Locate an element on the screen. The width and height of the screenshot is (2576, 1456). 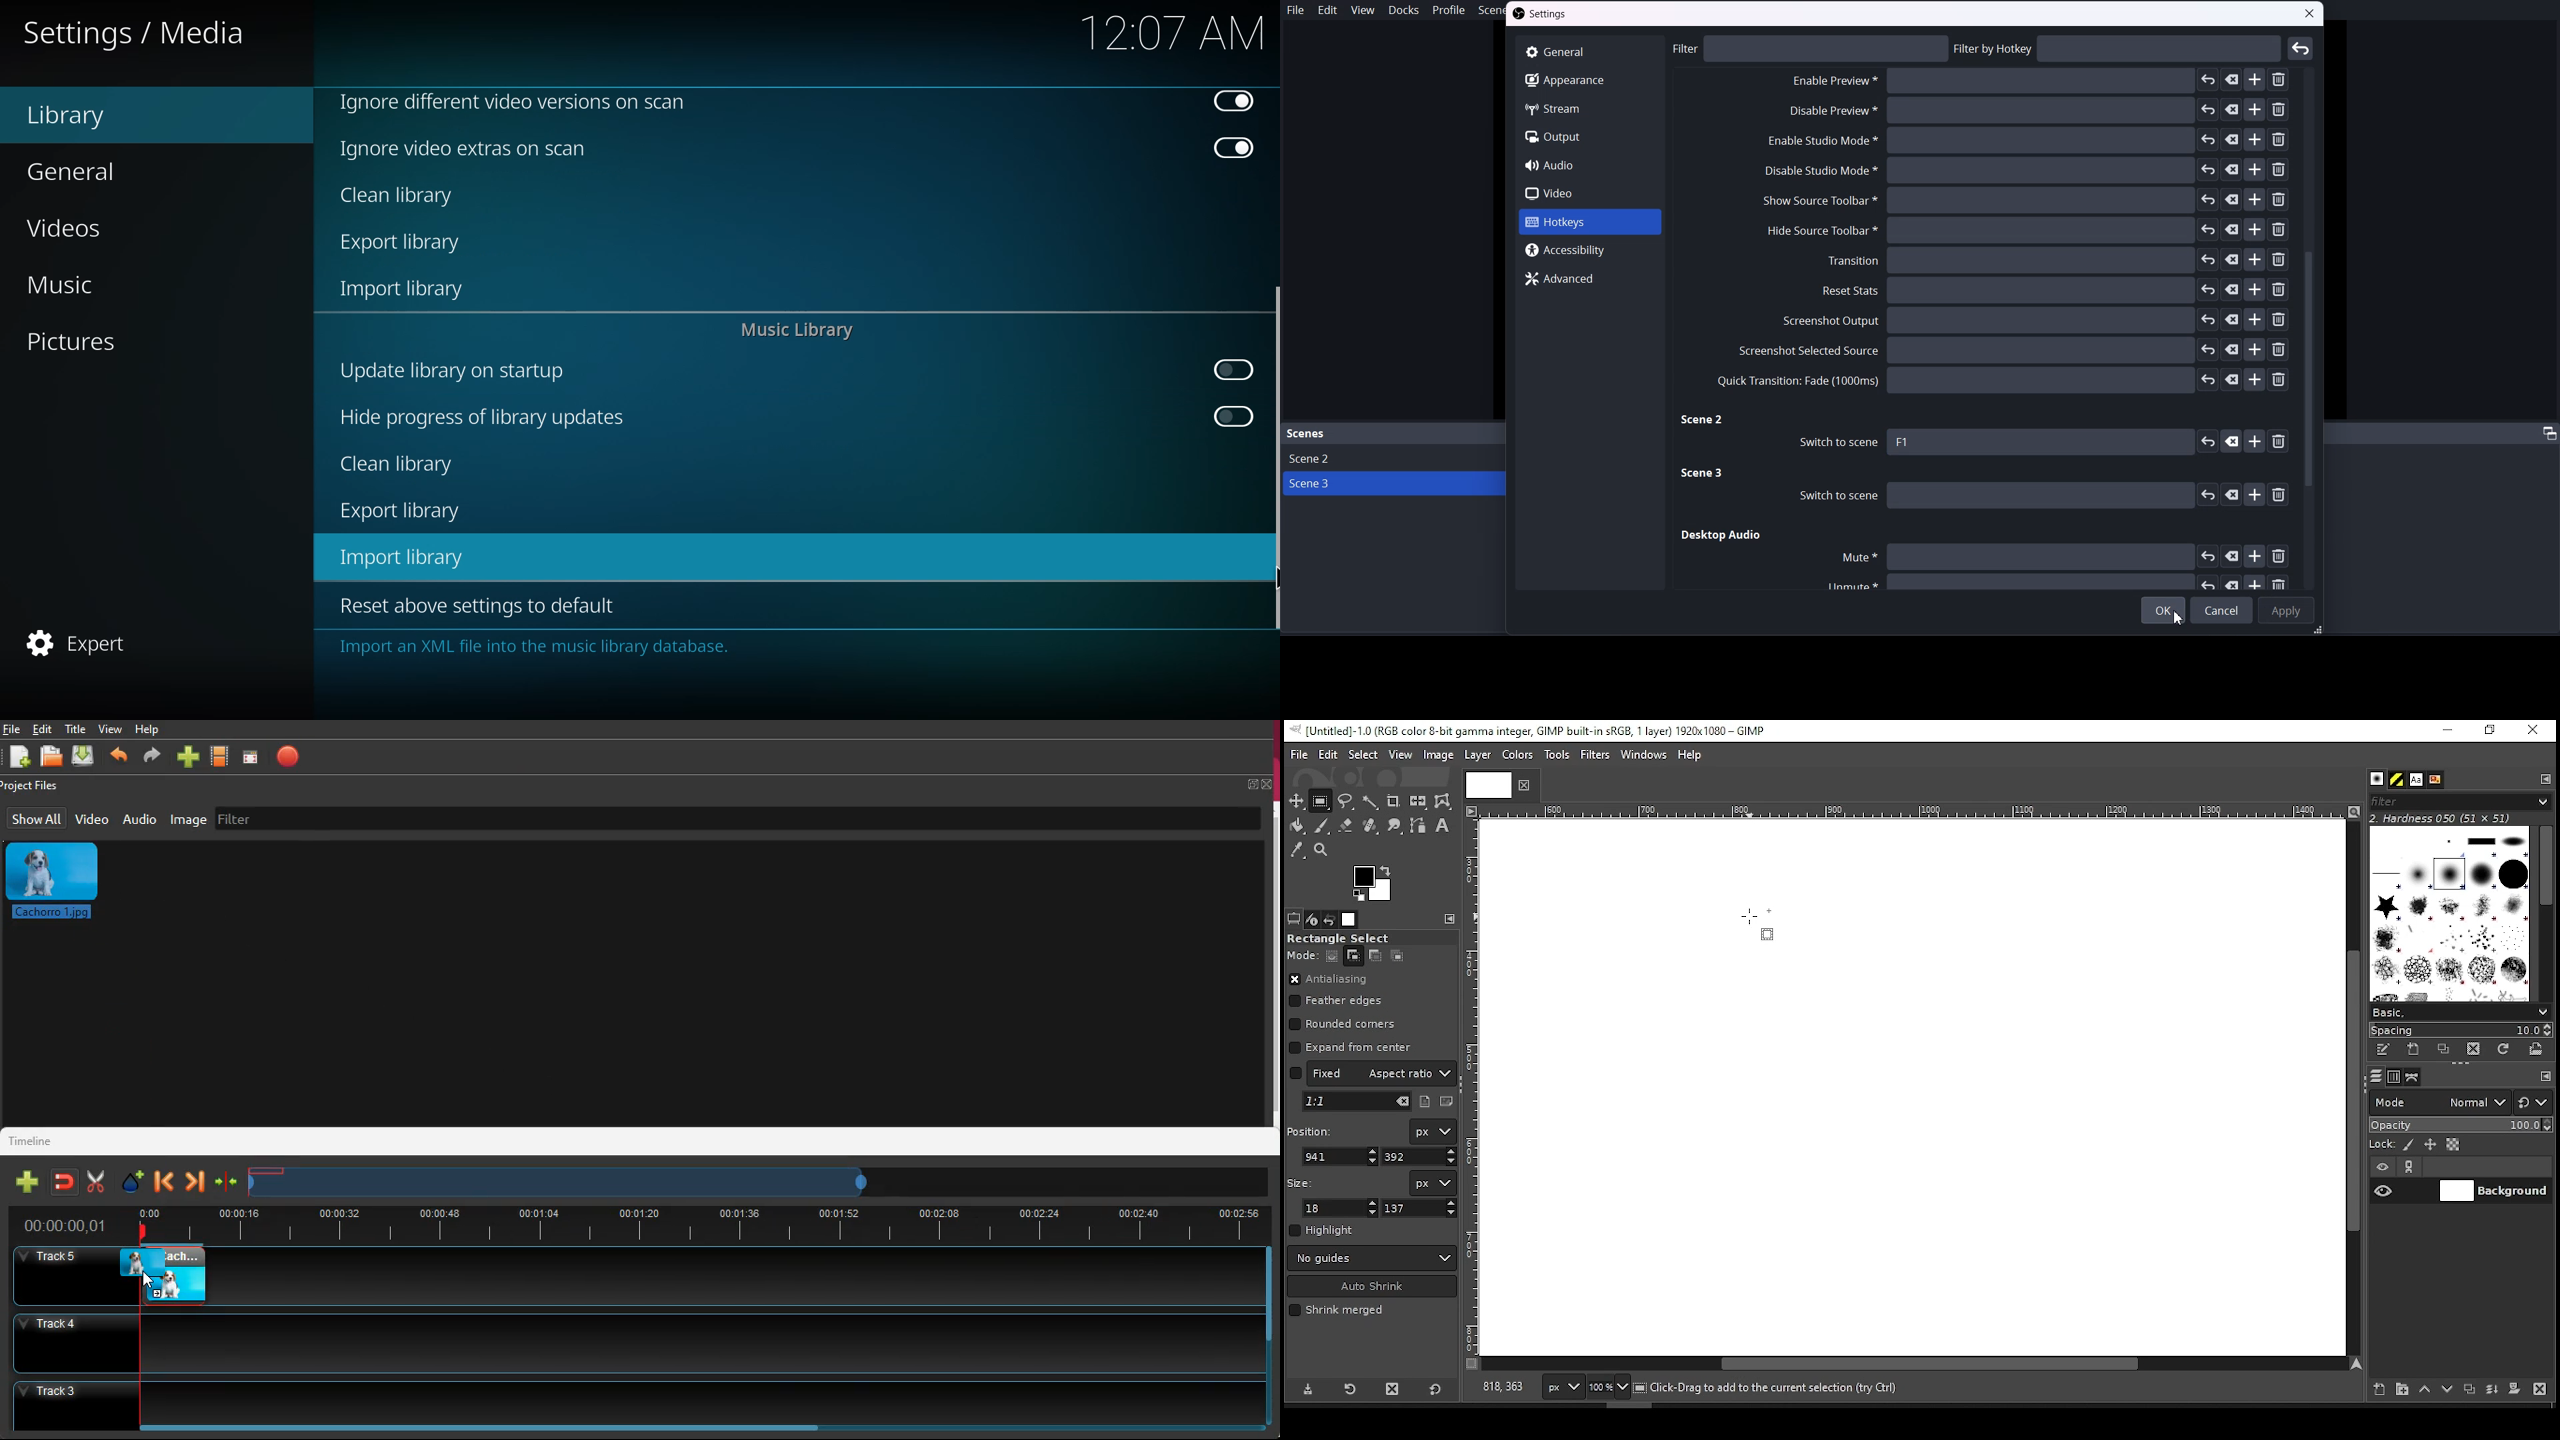
highlight is located at coordinates (1322, 1230).